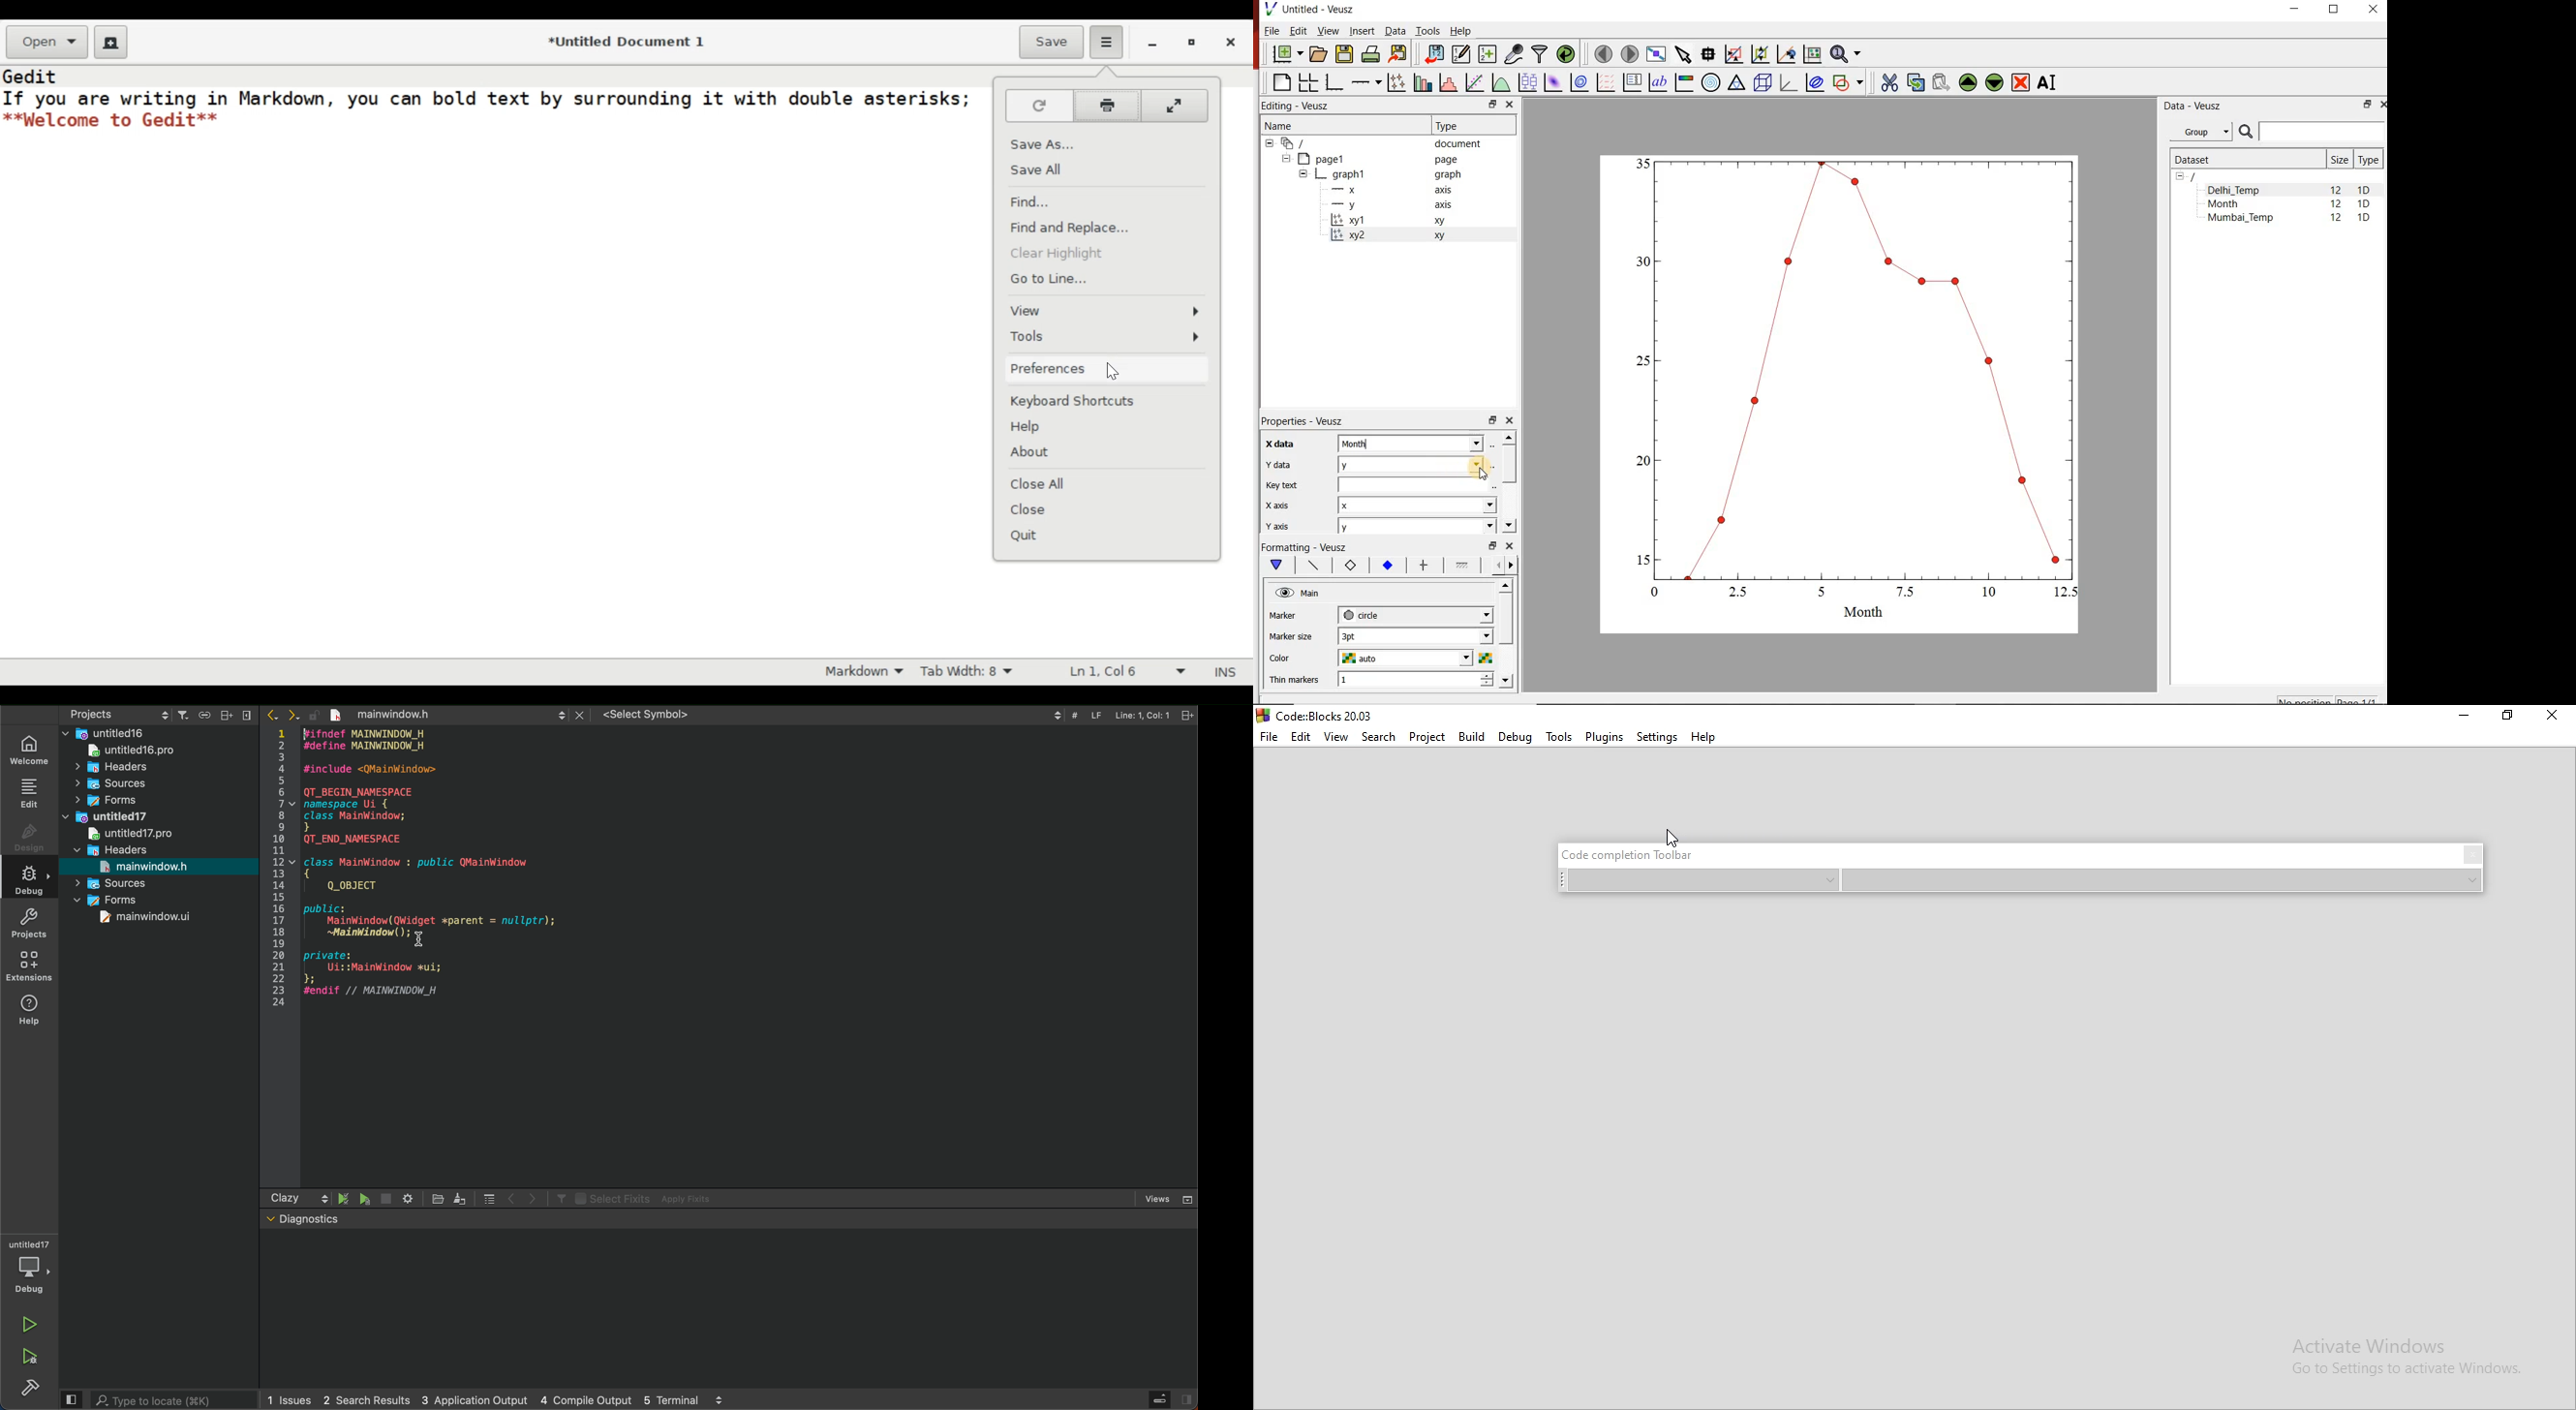 This screenshot has height=1428, width=2576. What do you see at coordinates (1463, 565) in the screenshot?
I see `Minor ticks` at bounding box center [1463, 565].